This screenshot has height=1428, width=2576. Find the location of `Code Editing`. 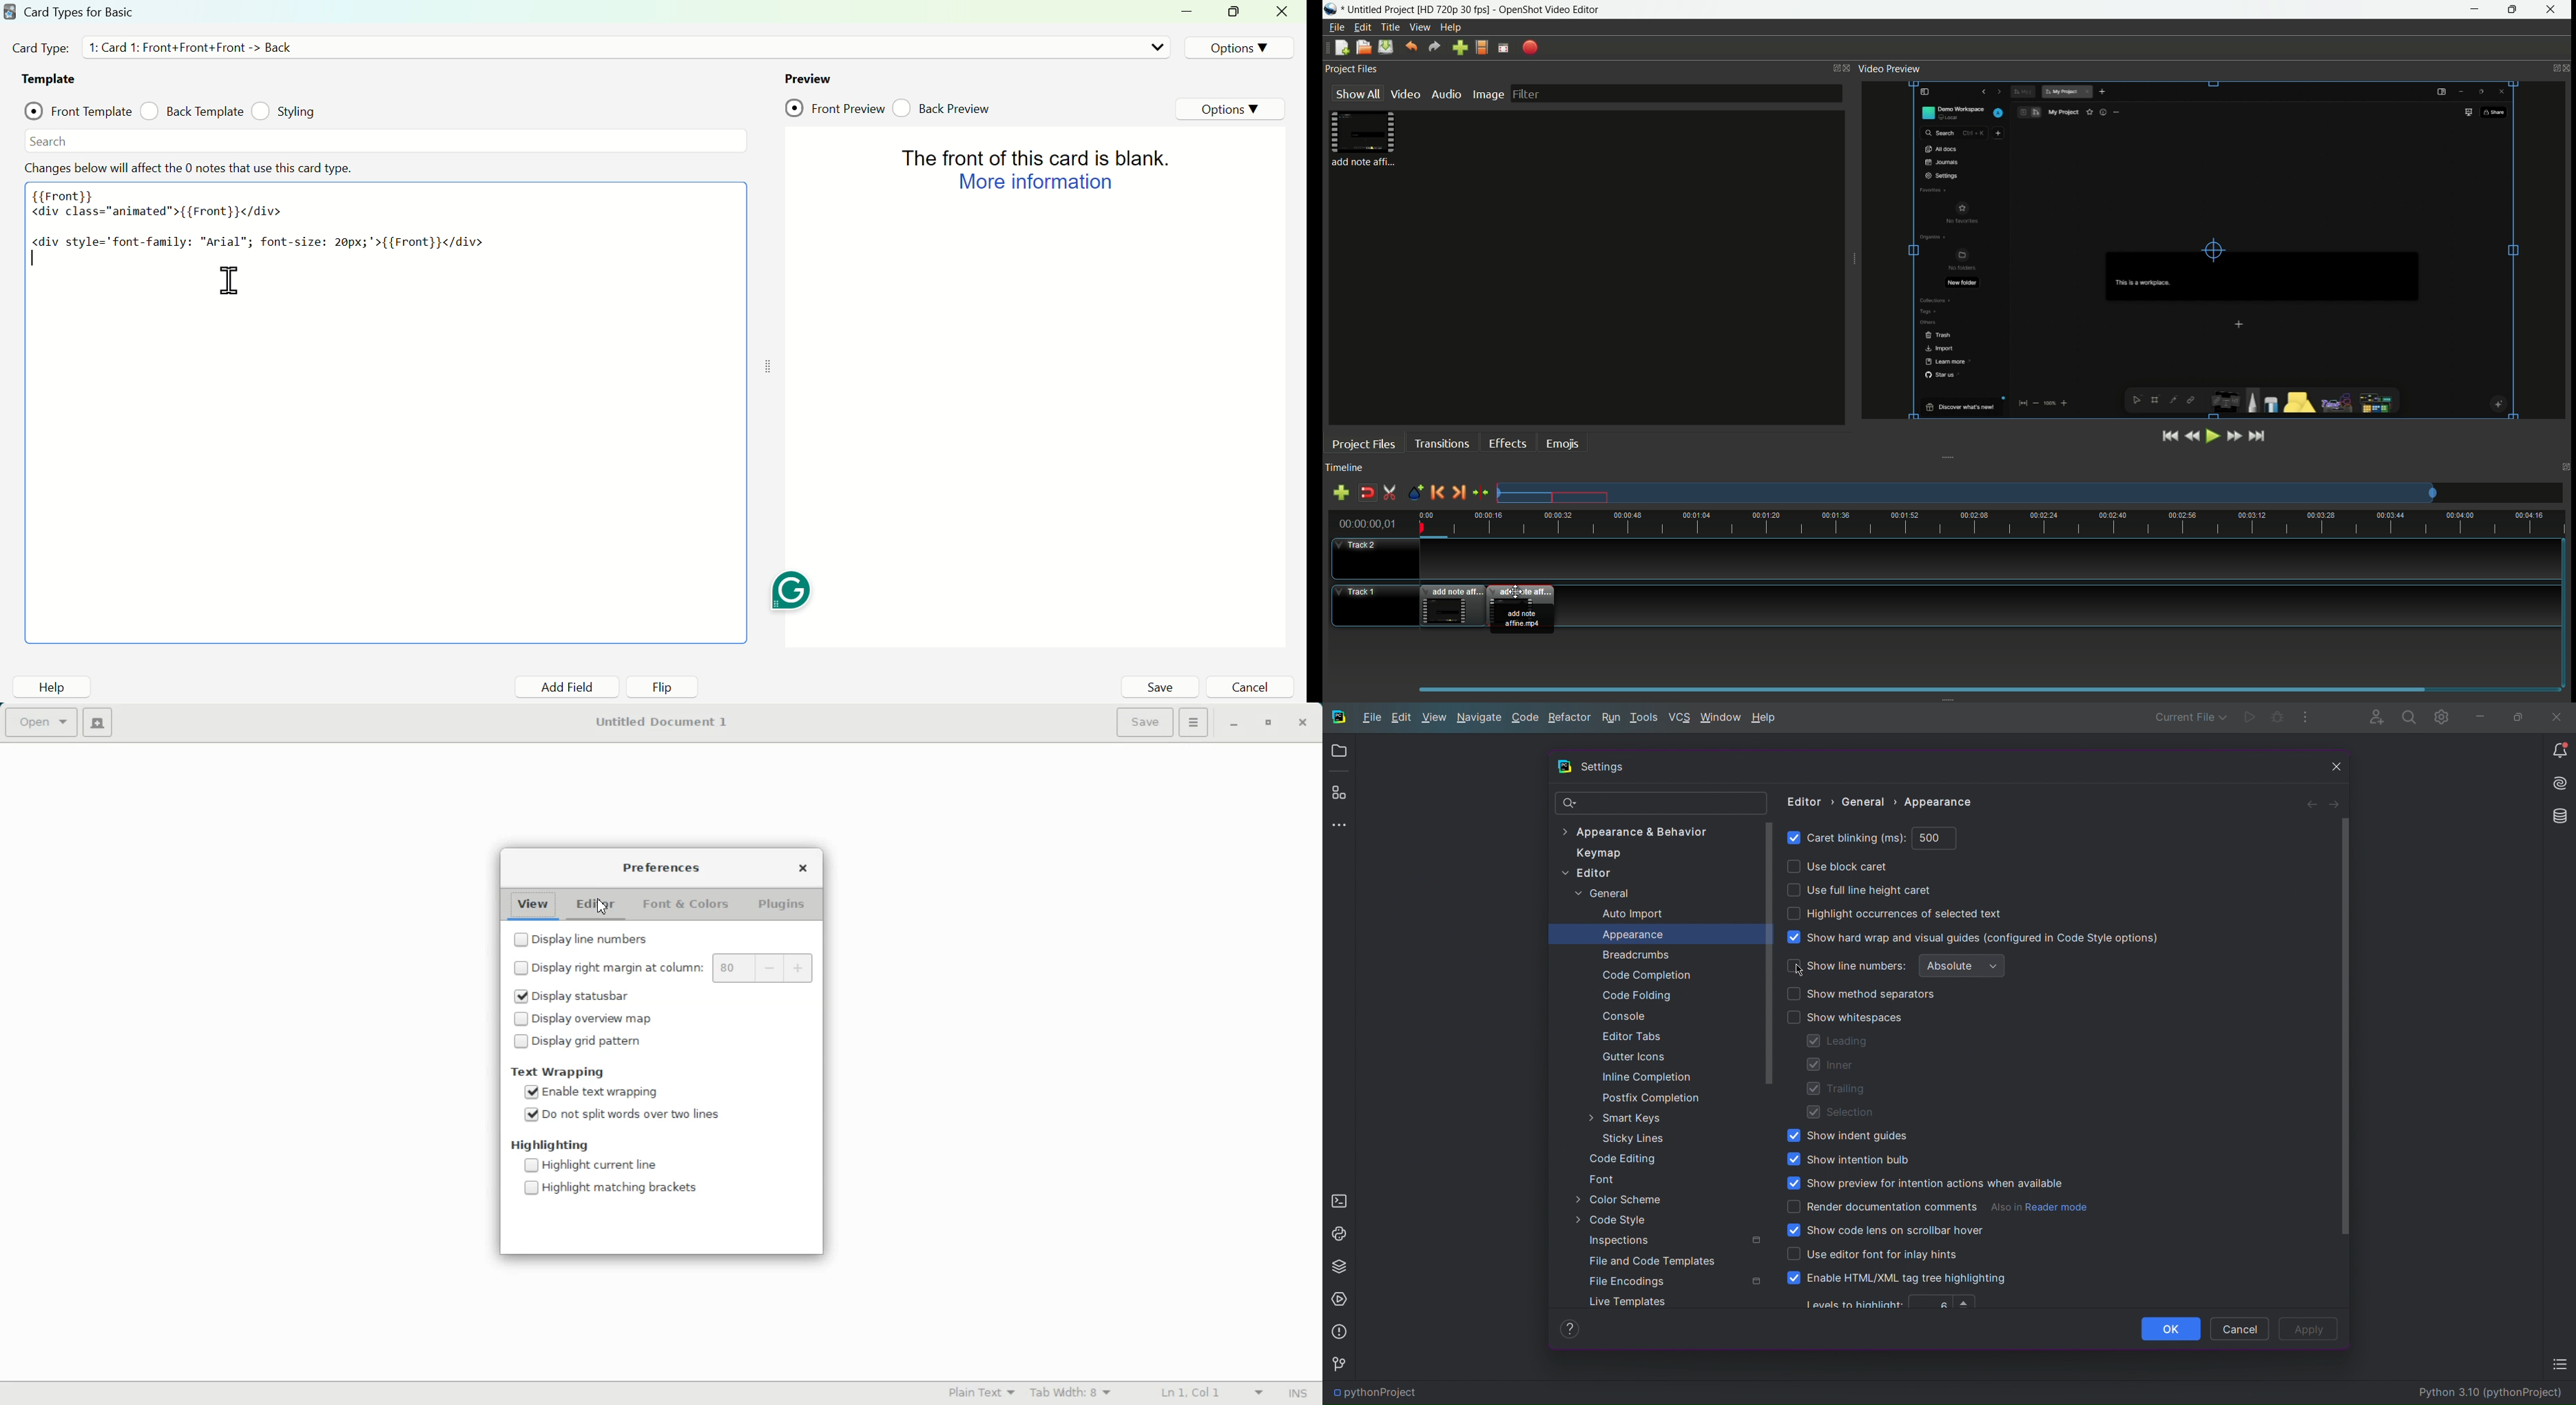

Code Editing is located at coordinates (1625, 1159).